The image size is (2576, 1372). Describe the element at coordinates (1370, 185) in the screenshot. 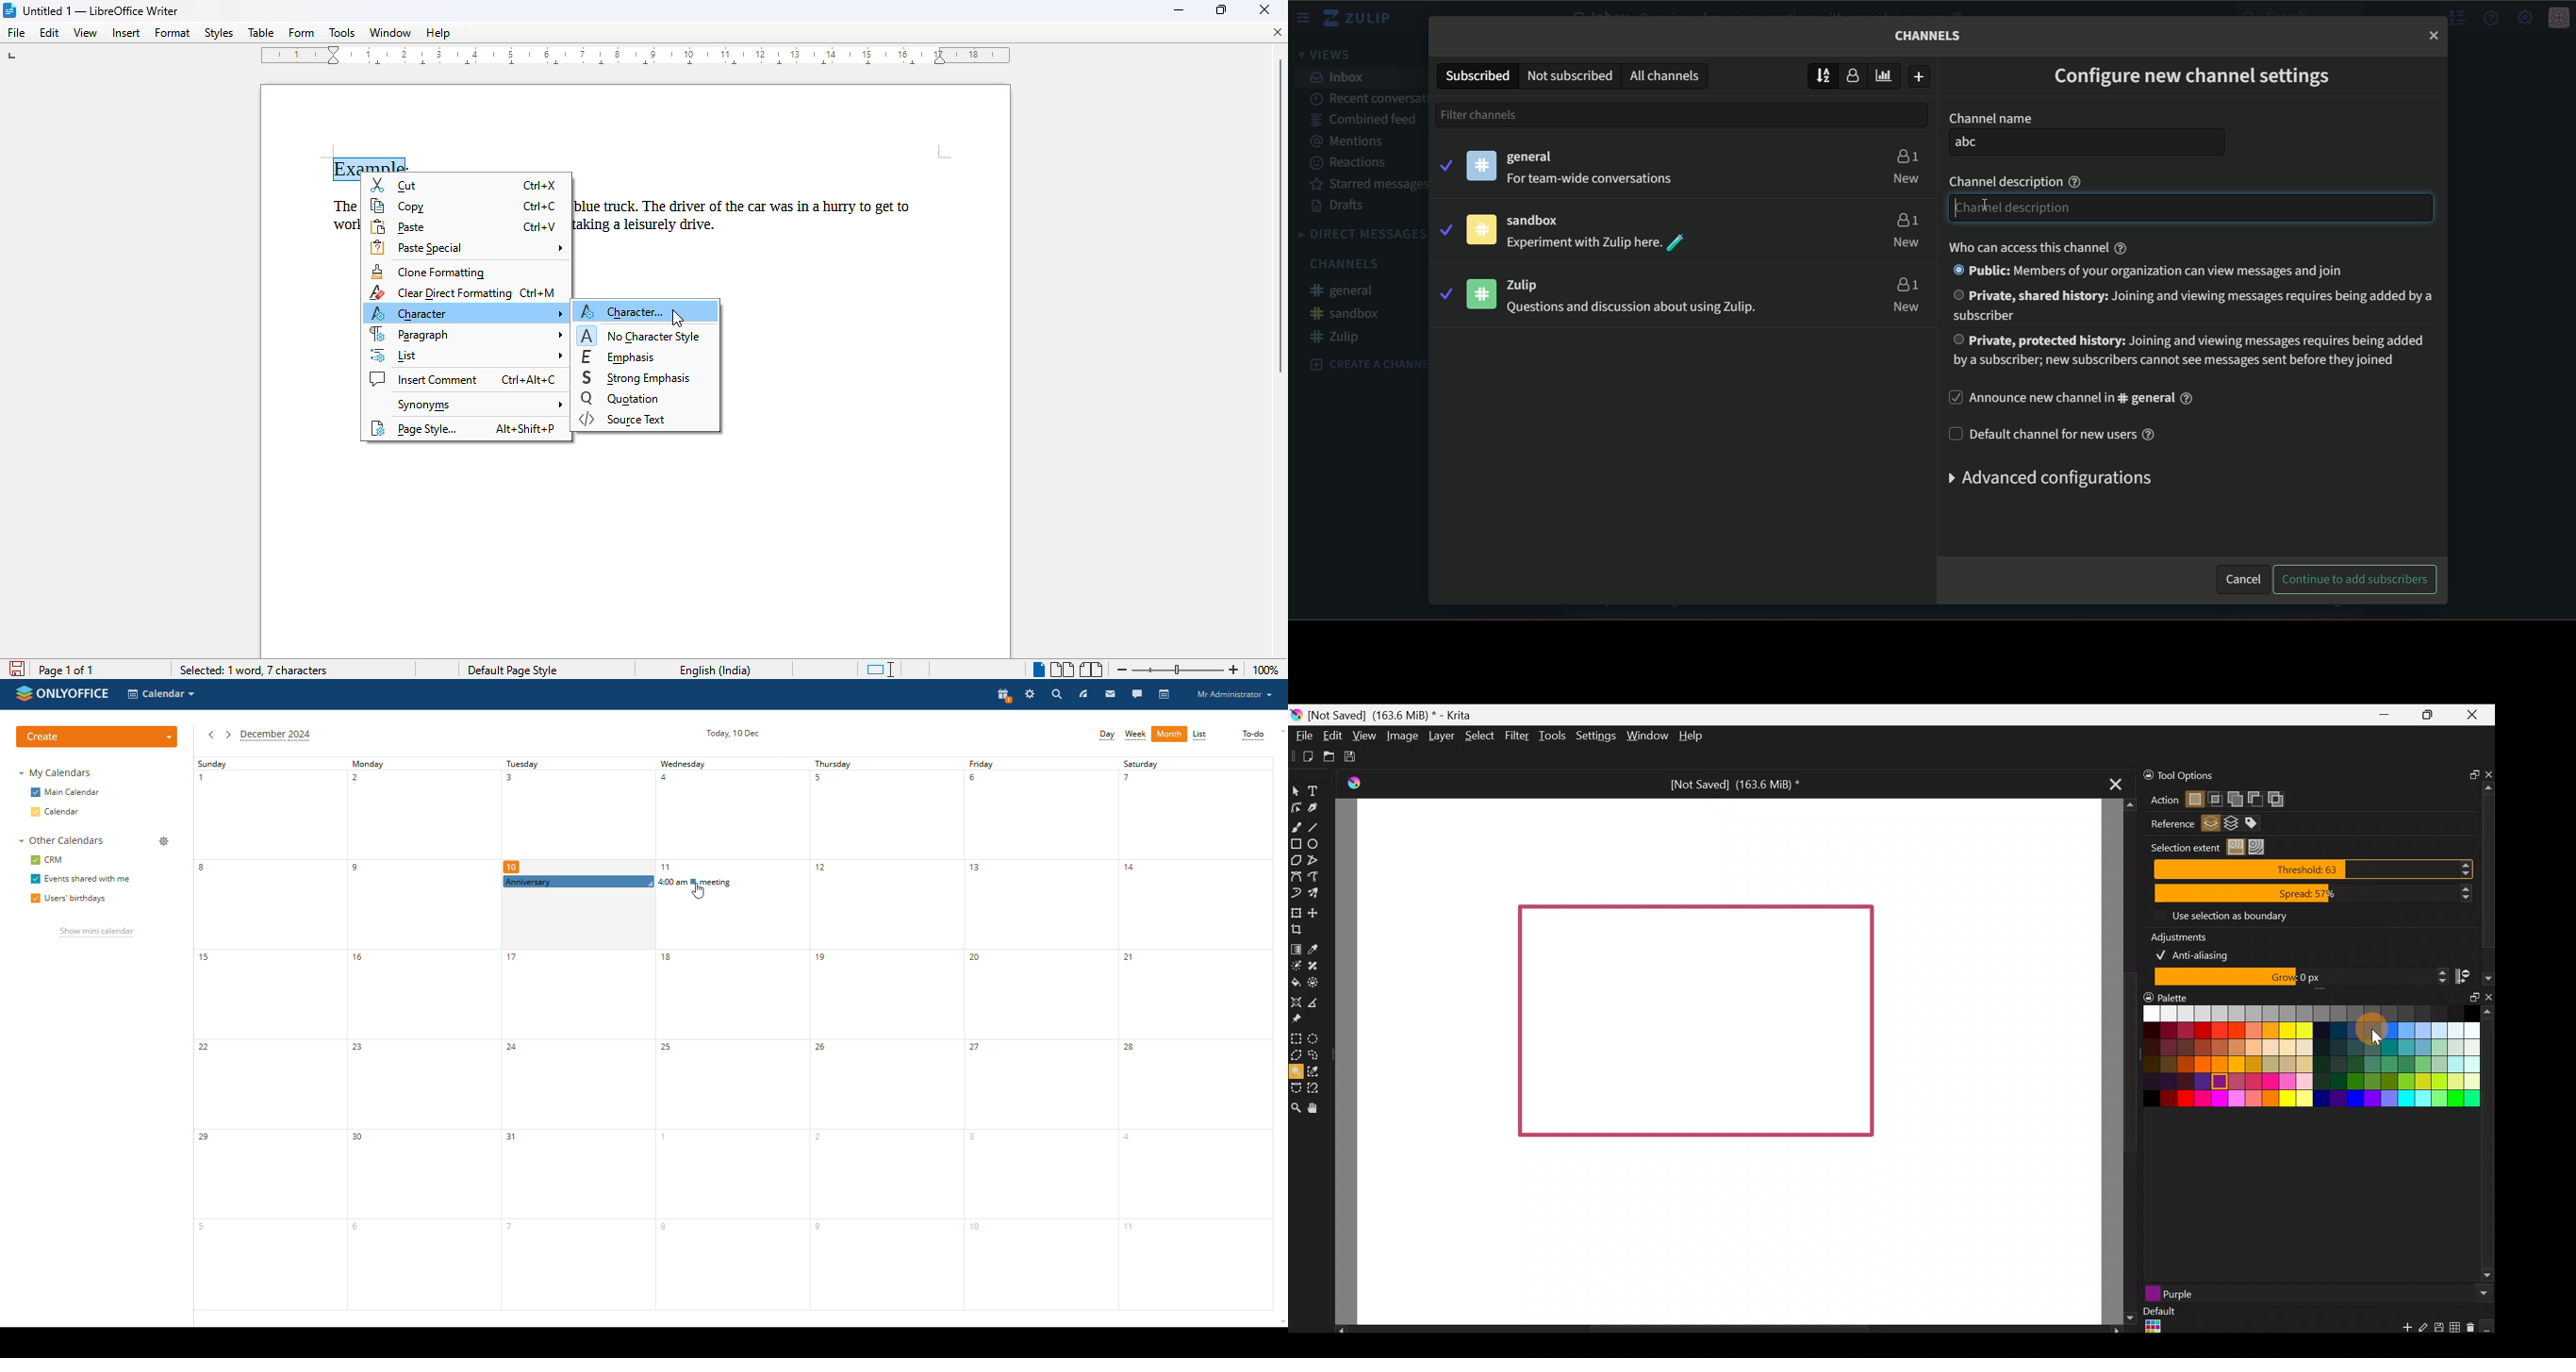

I see `starred messages` at that location.